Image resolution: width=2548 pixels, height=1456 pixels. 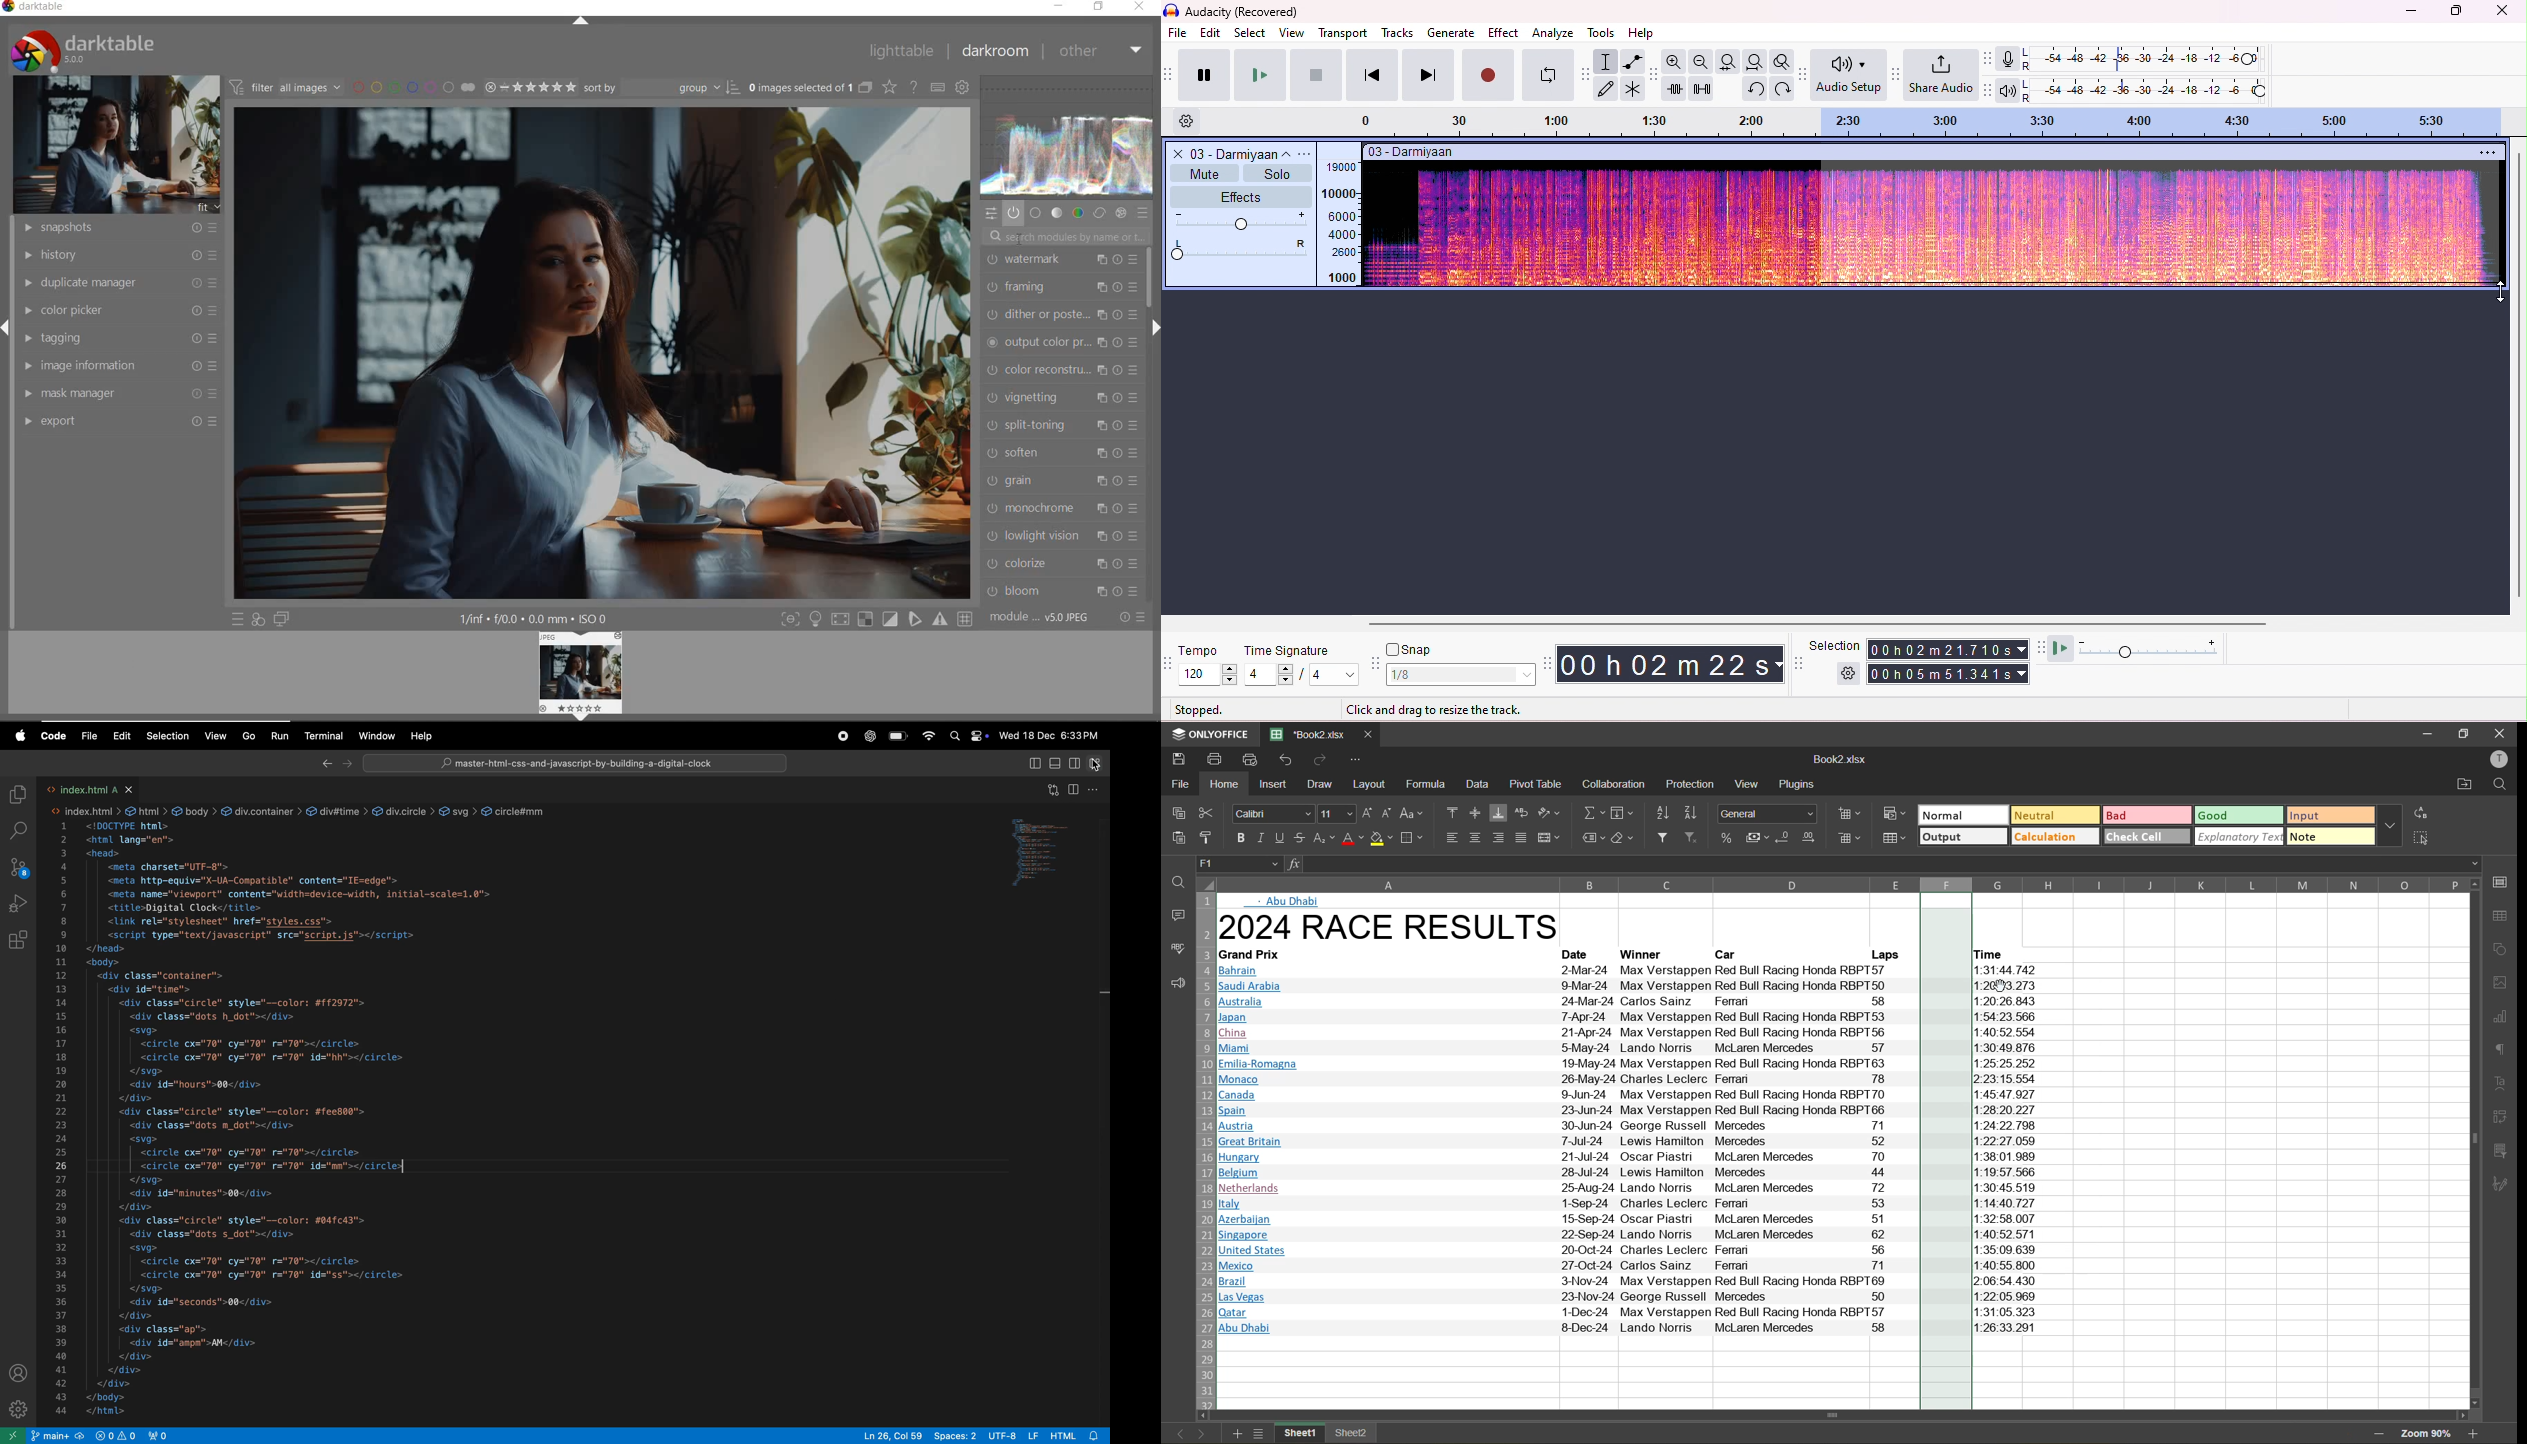 I want to click on shapes, so click(x=2504, y=947).